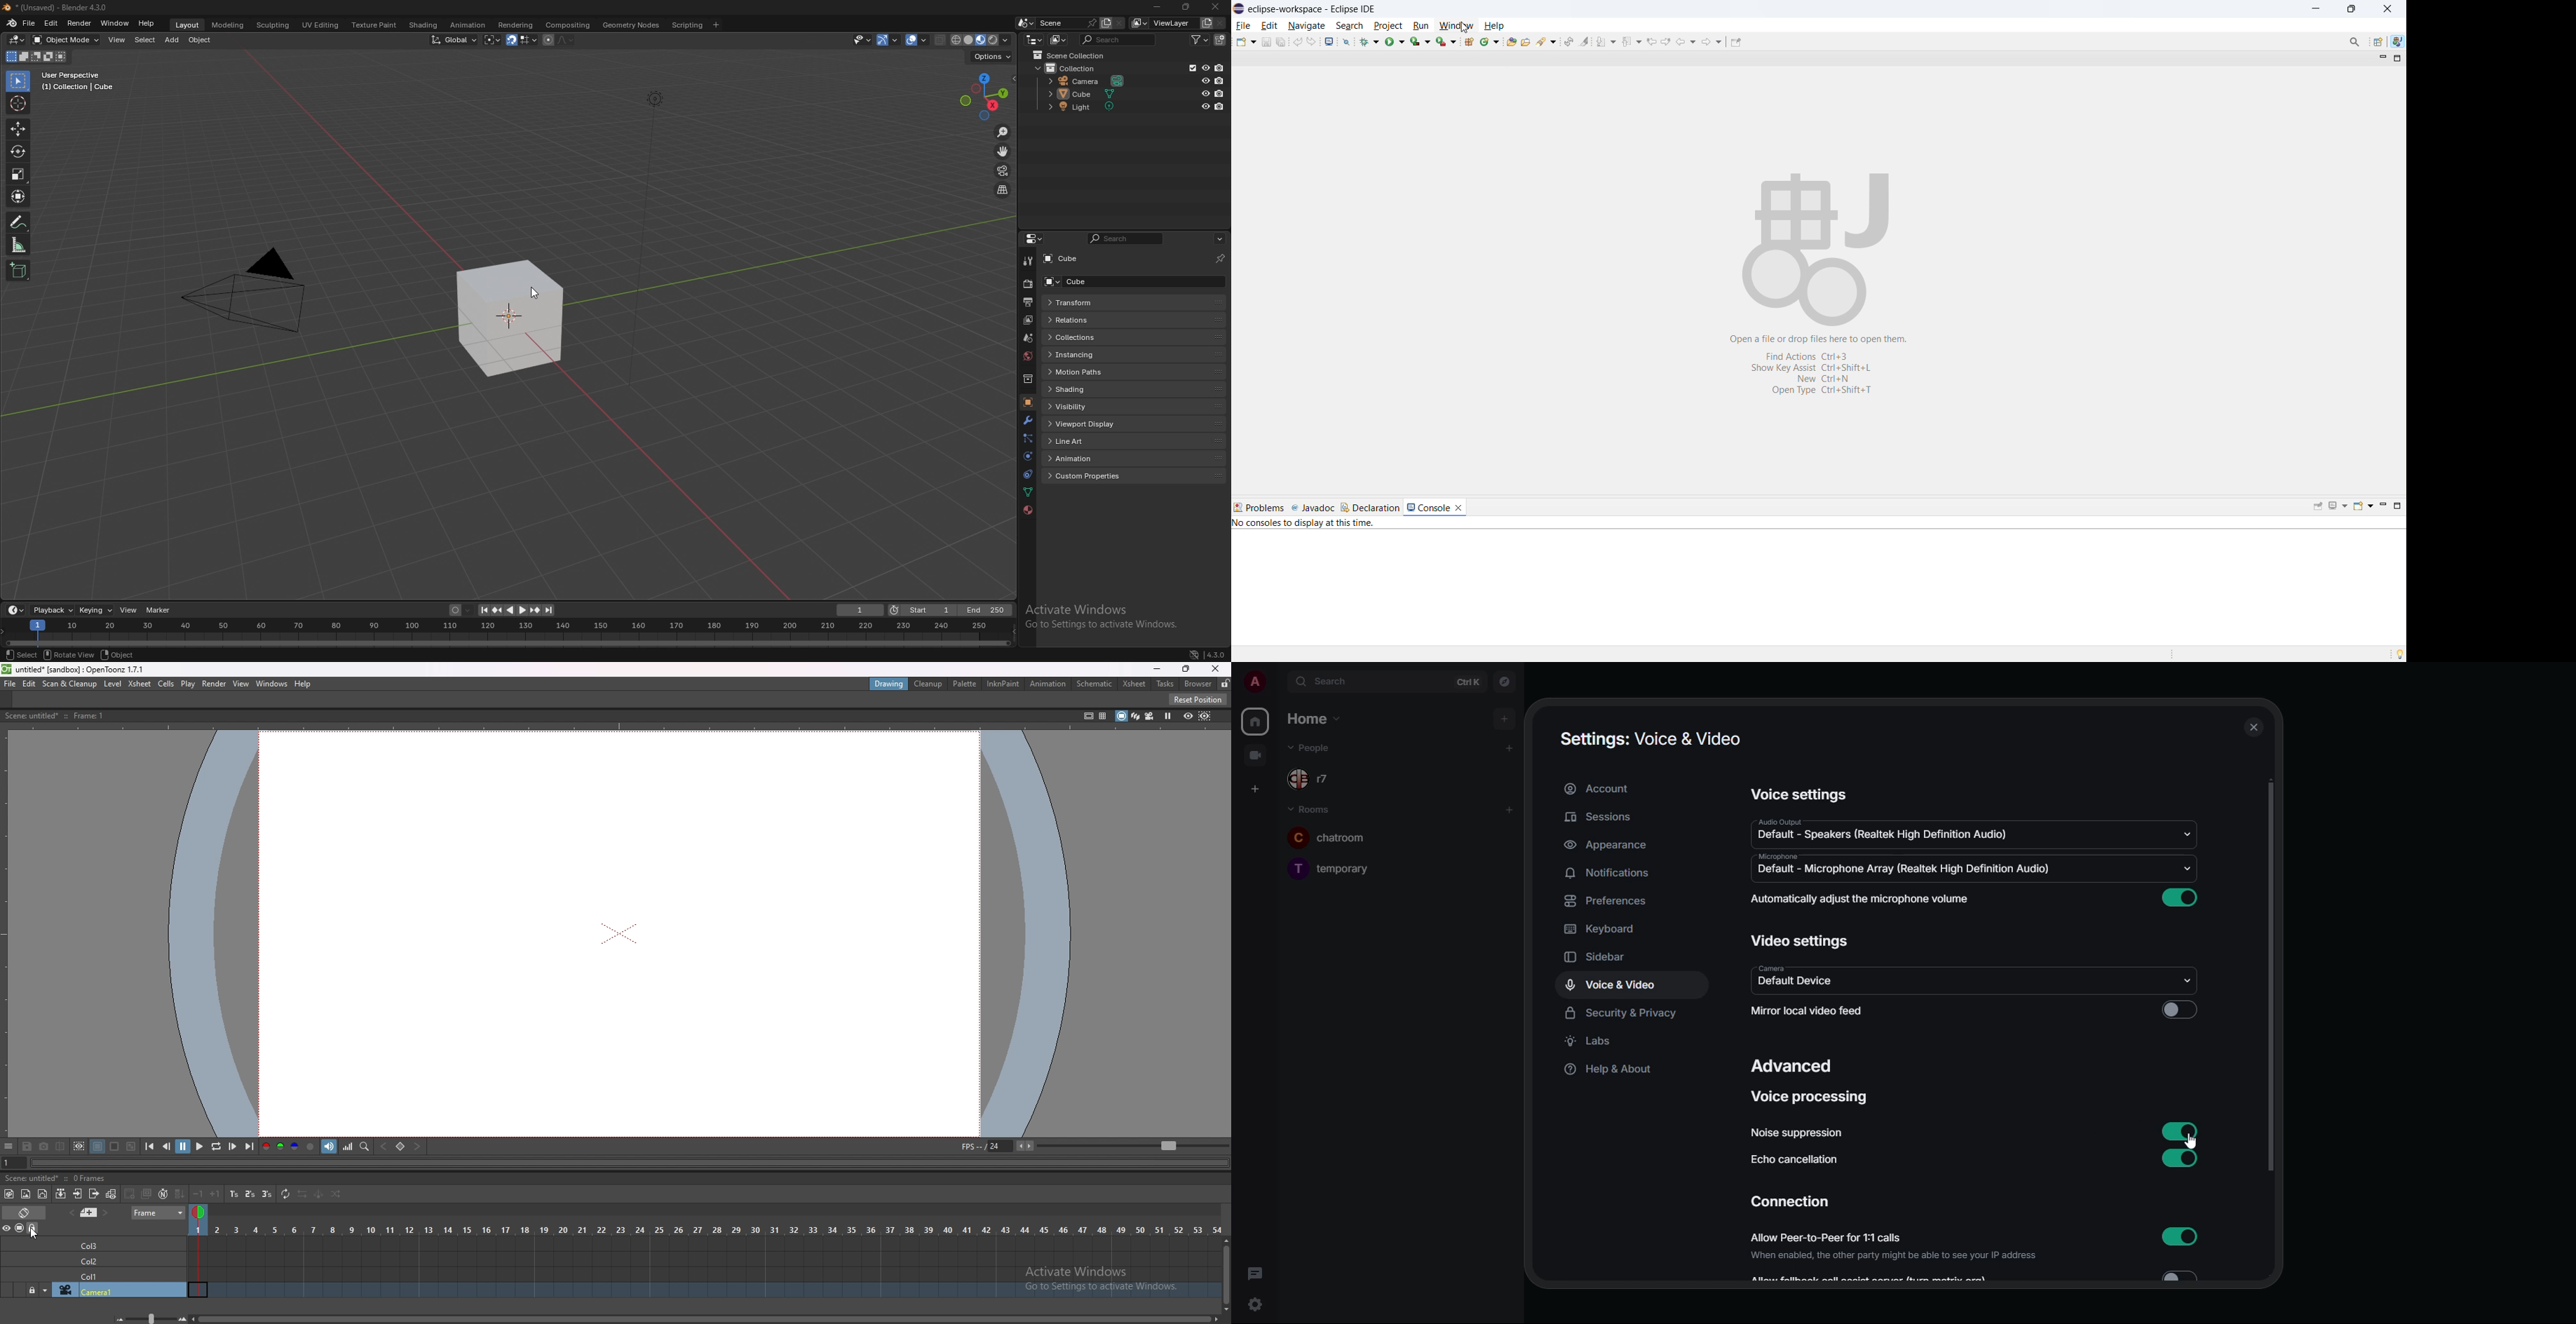 This screenshot has width=2576, height=1344. What do you see at coordinates (12, 22) in the screenshot?
I see `blender` at bounding box center [12, 22].